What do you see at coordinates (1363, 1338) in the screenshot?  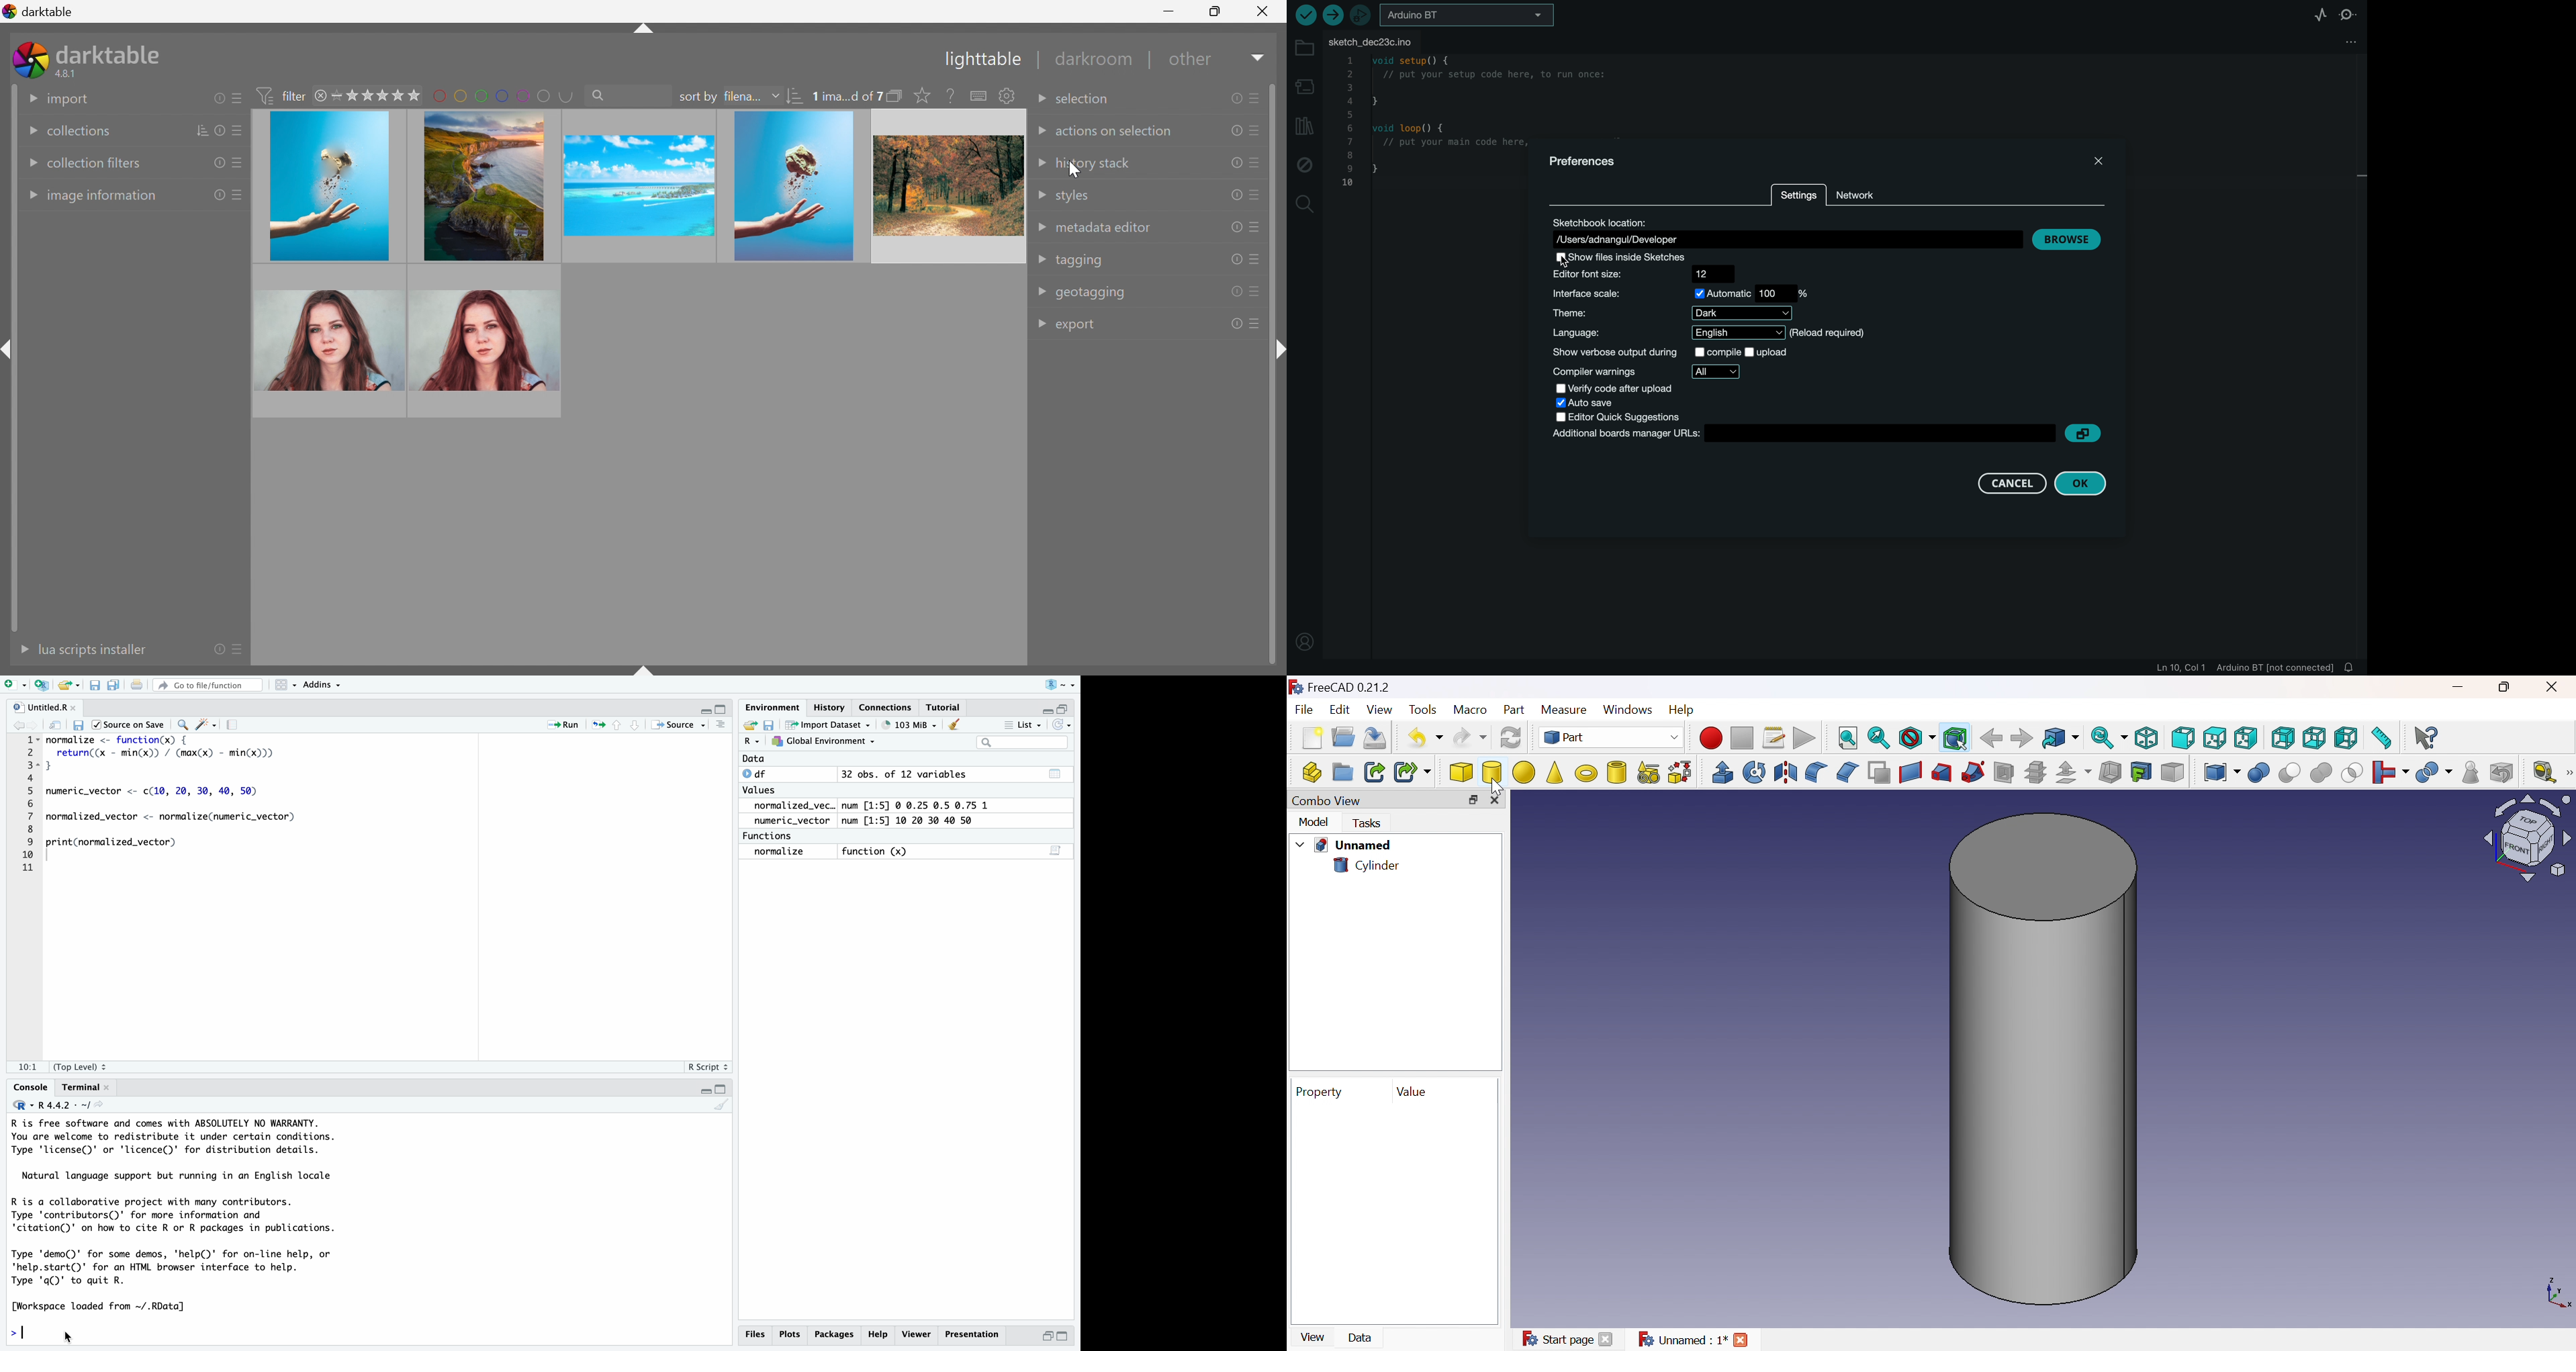 I see `Data` at bounding box center [1363, 1338].